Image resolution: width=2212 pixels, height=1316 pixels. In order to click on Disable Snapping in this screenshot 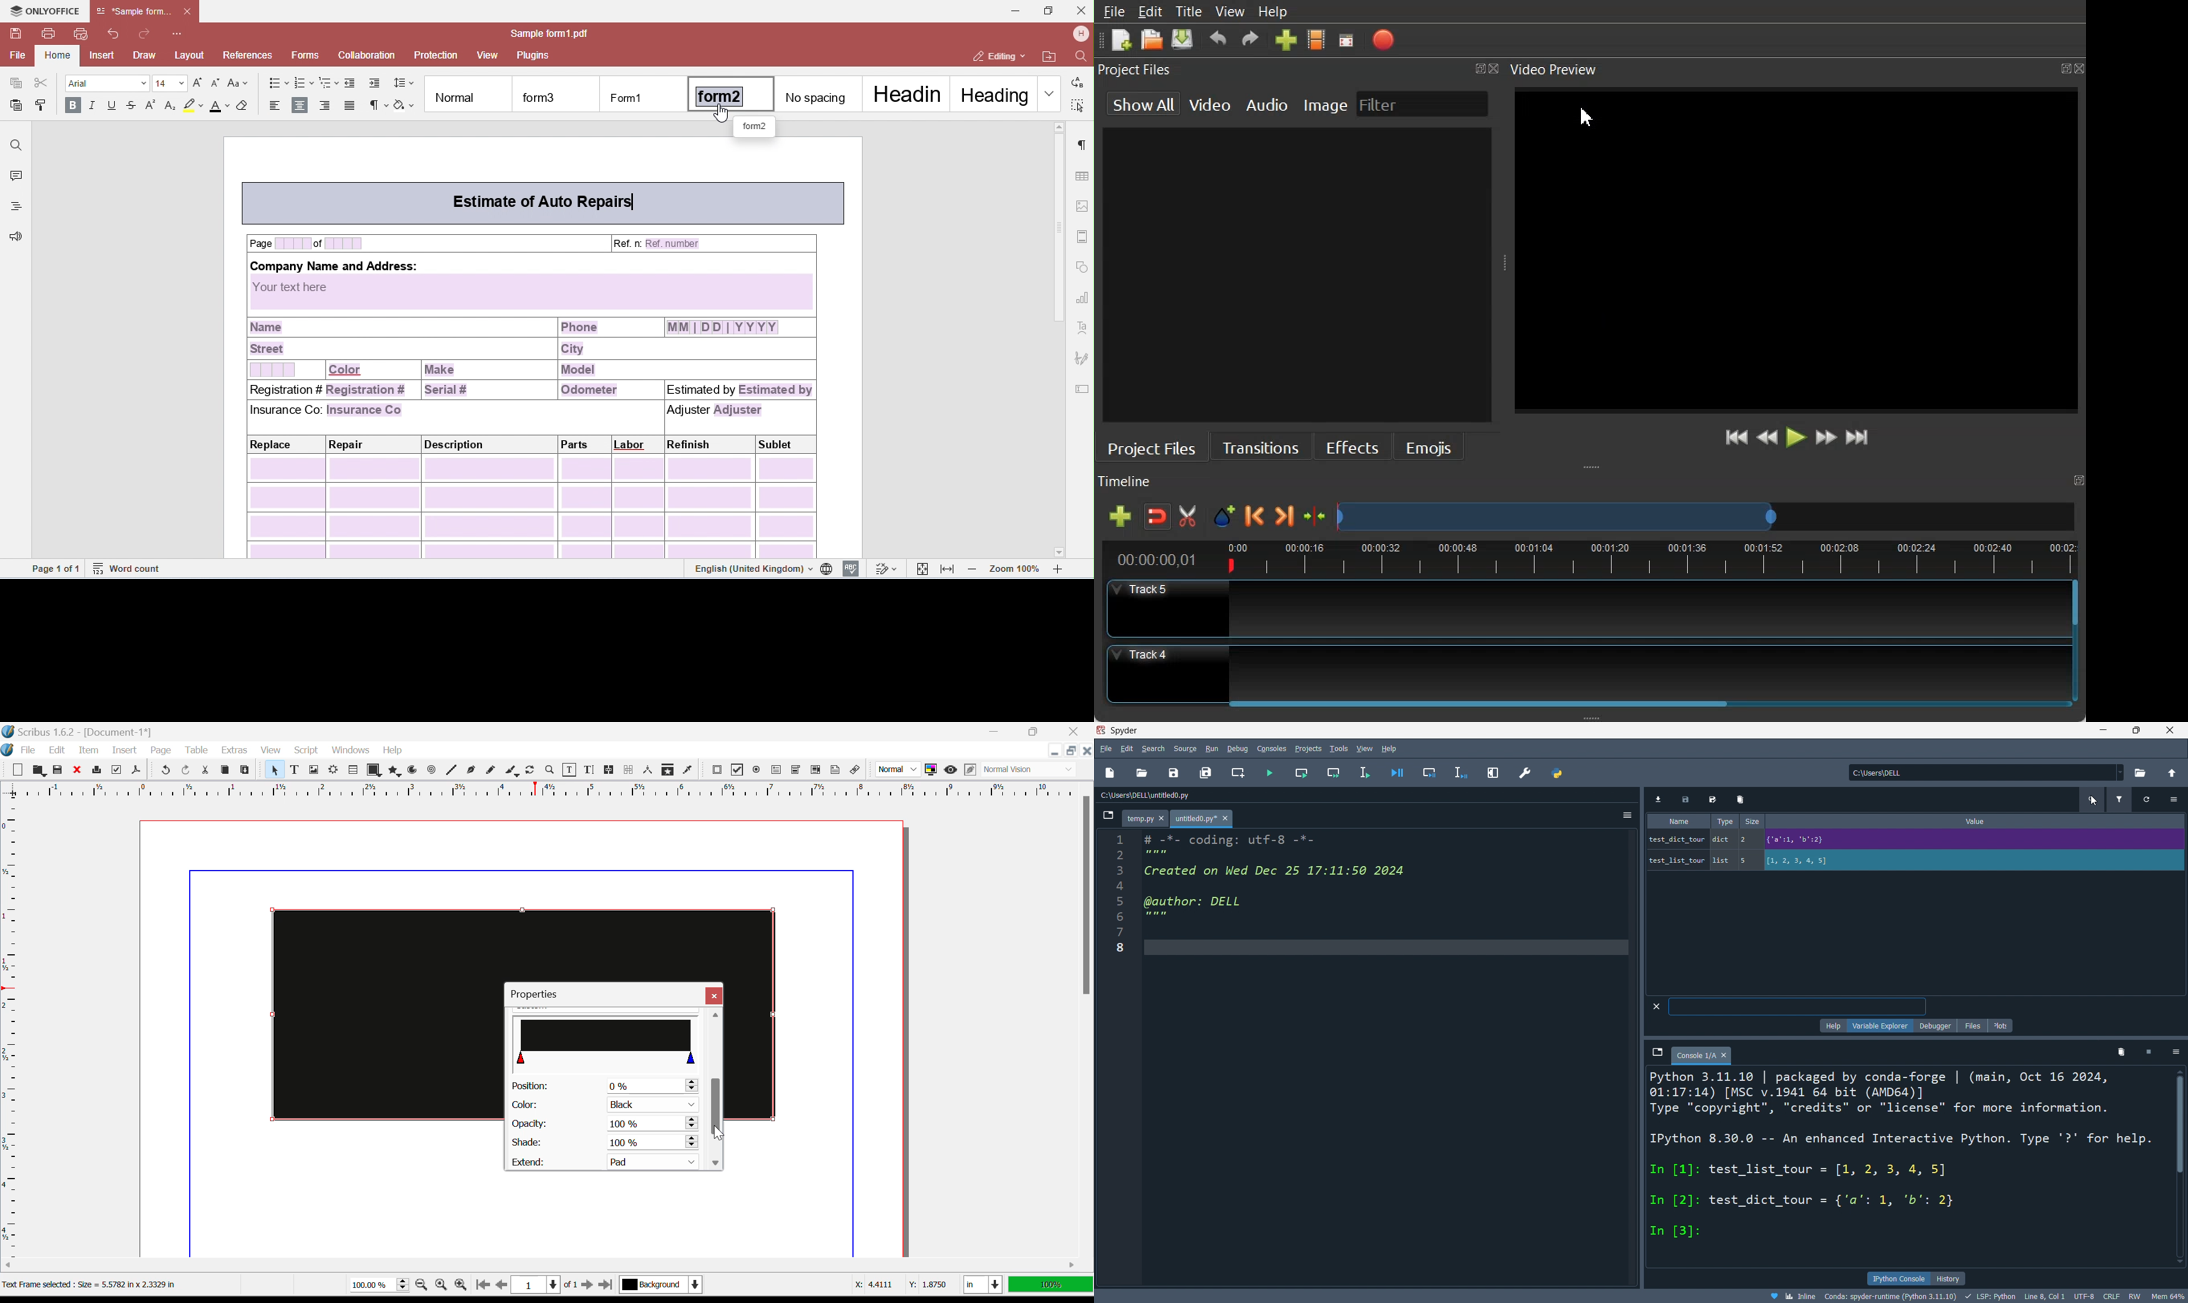, I will do `click(1157, 515)`.